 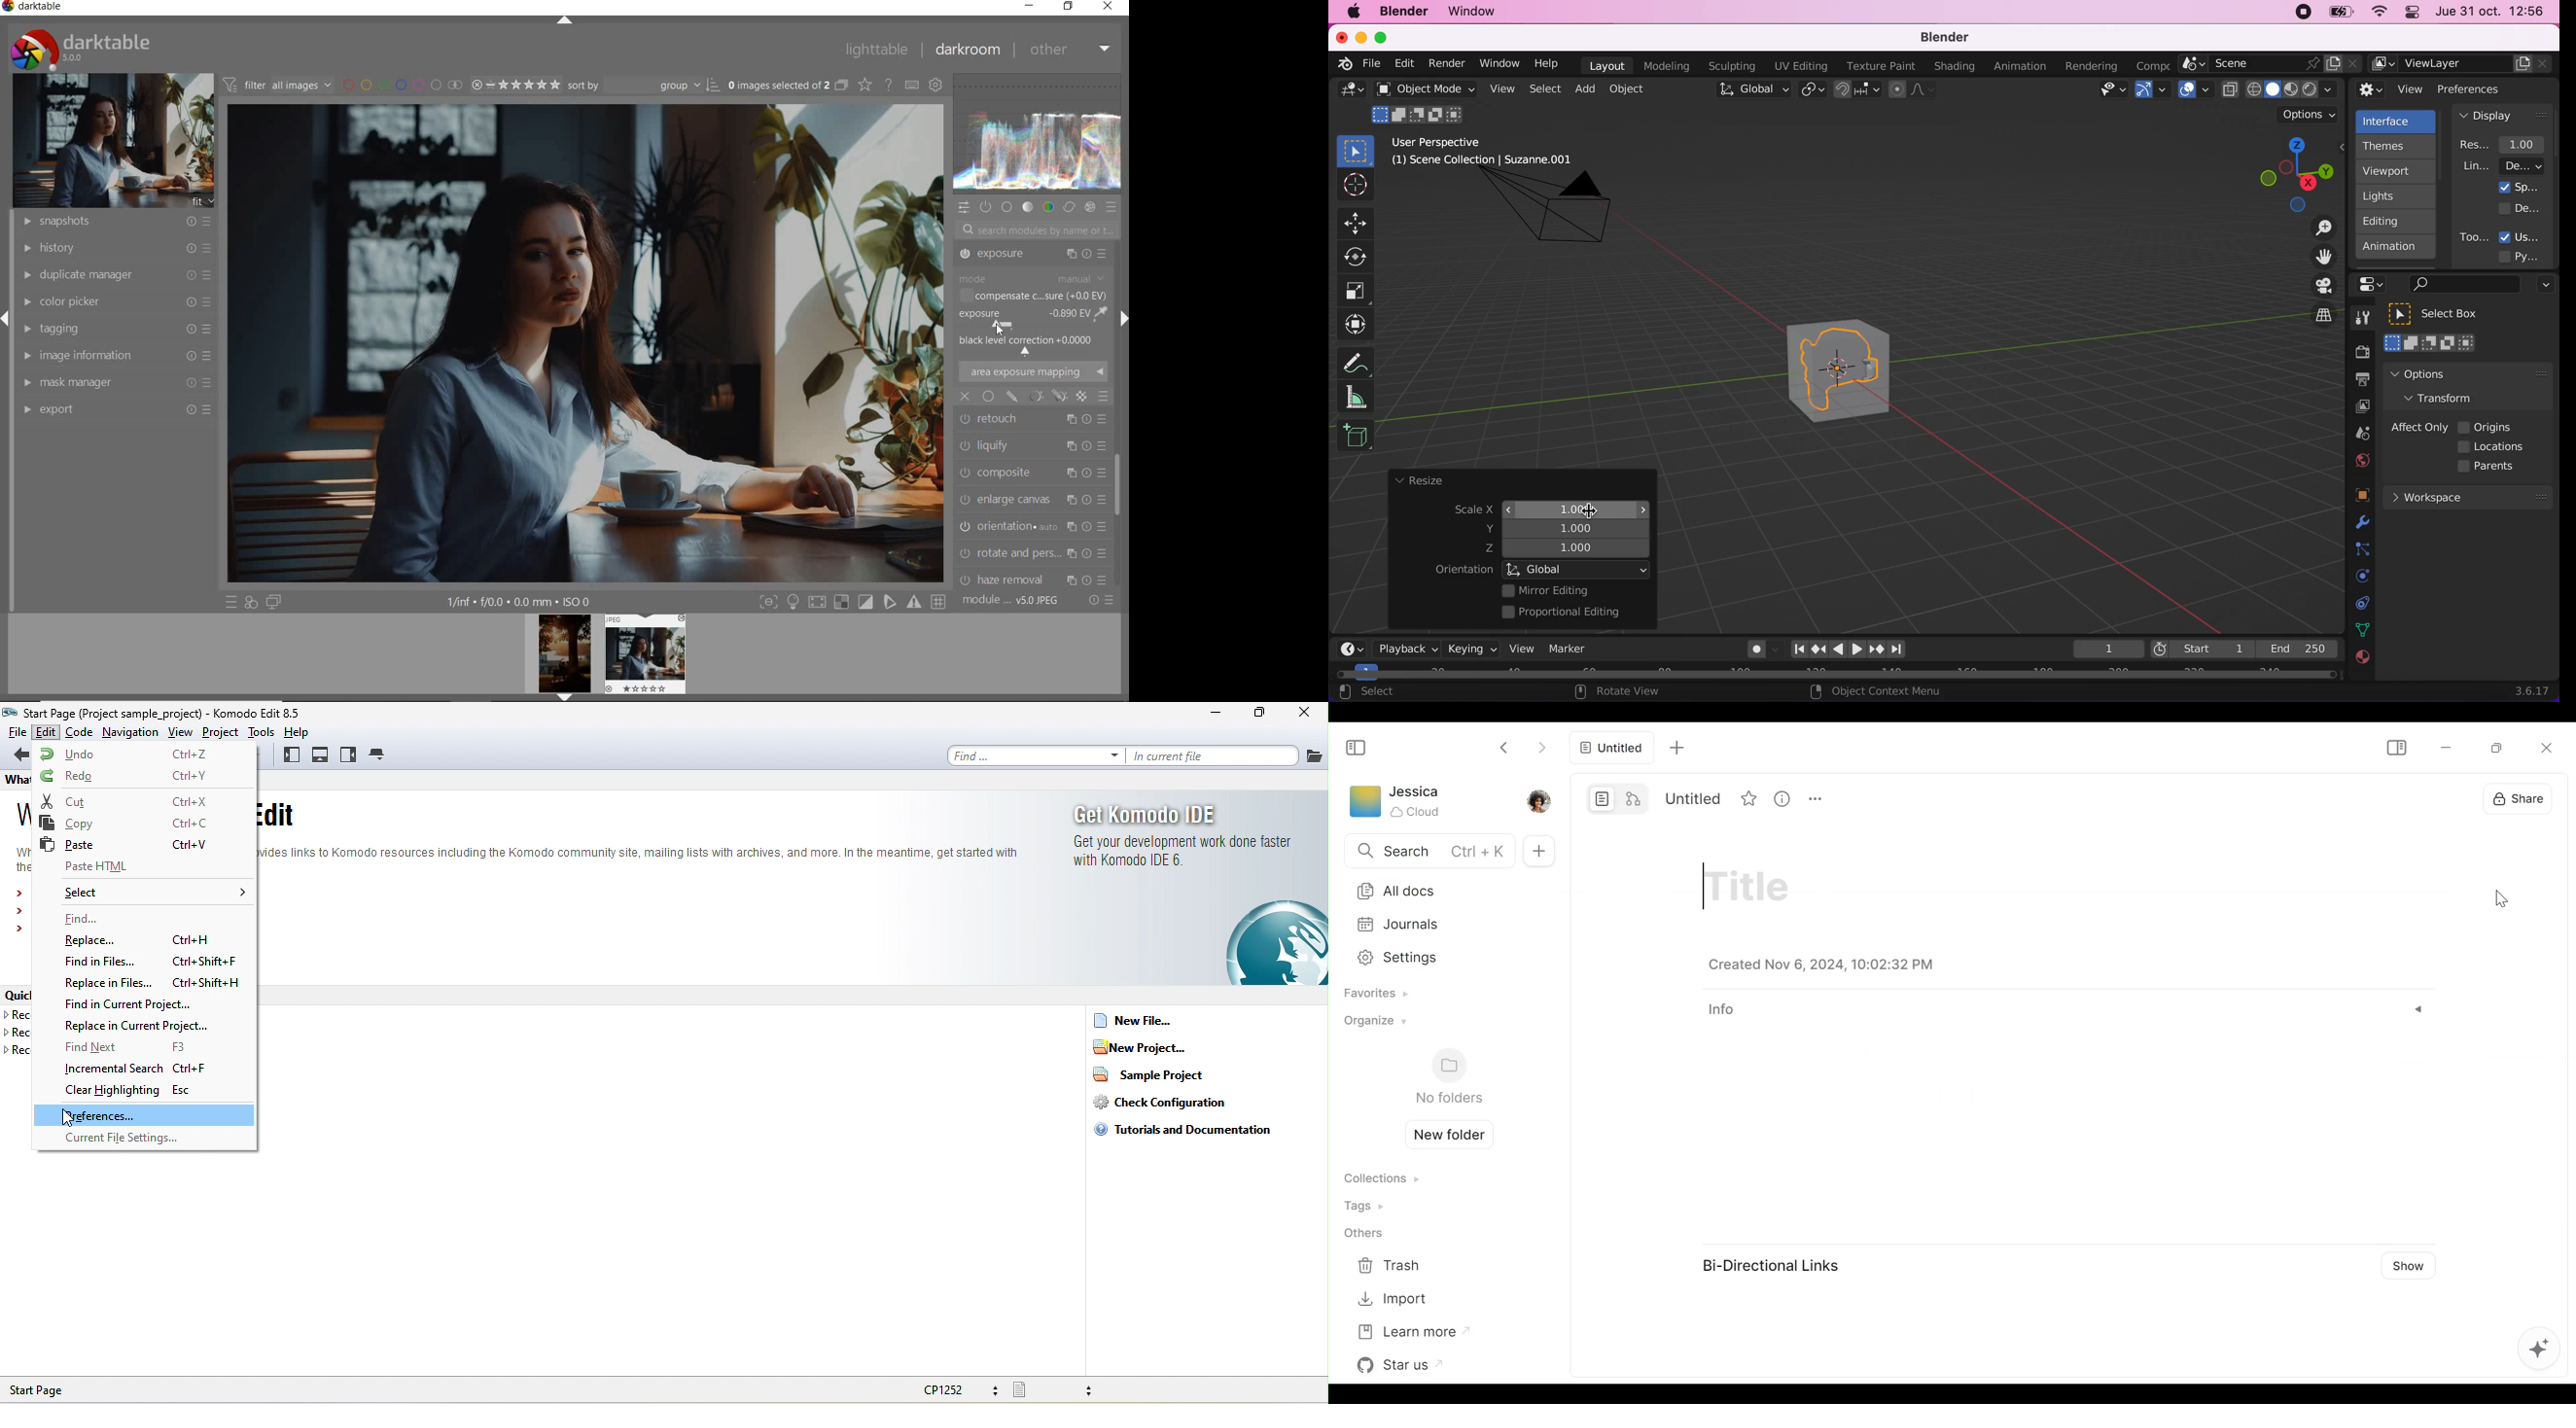 What do you see at coordinates (937, 85) in the screenshot?
I see `SHOW GLOBAL PREFERENCE` at bounding box center [937, 85].